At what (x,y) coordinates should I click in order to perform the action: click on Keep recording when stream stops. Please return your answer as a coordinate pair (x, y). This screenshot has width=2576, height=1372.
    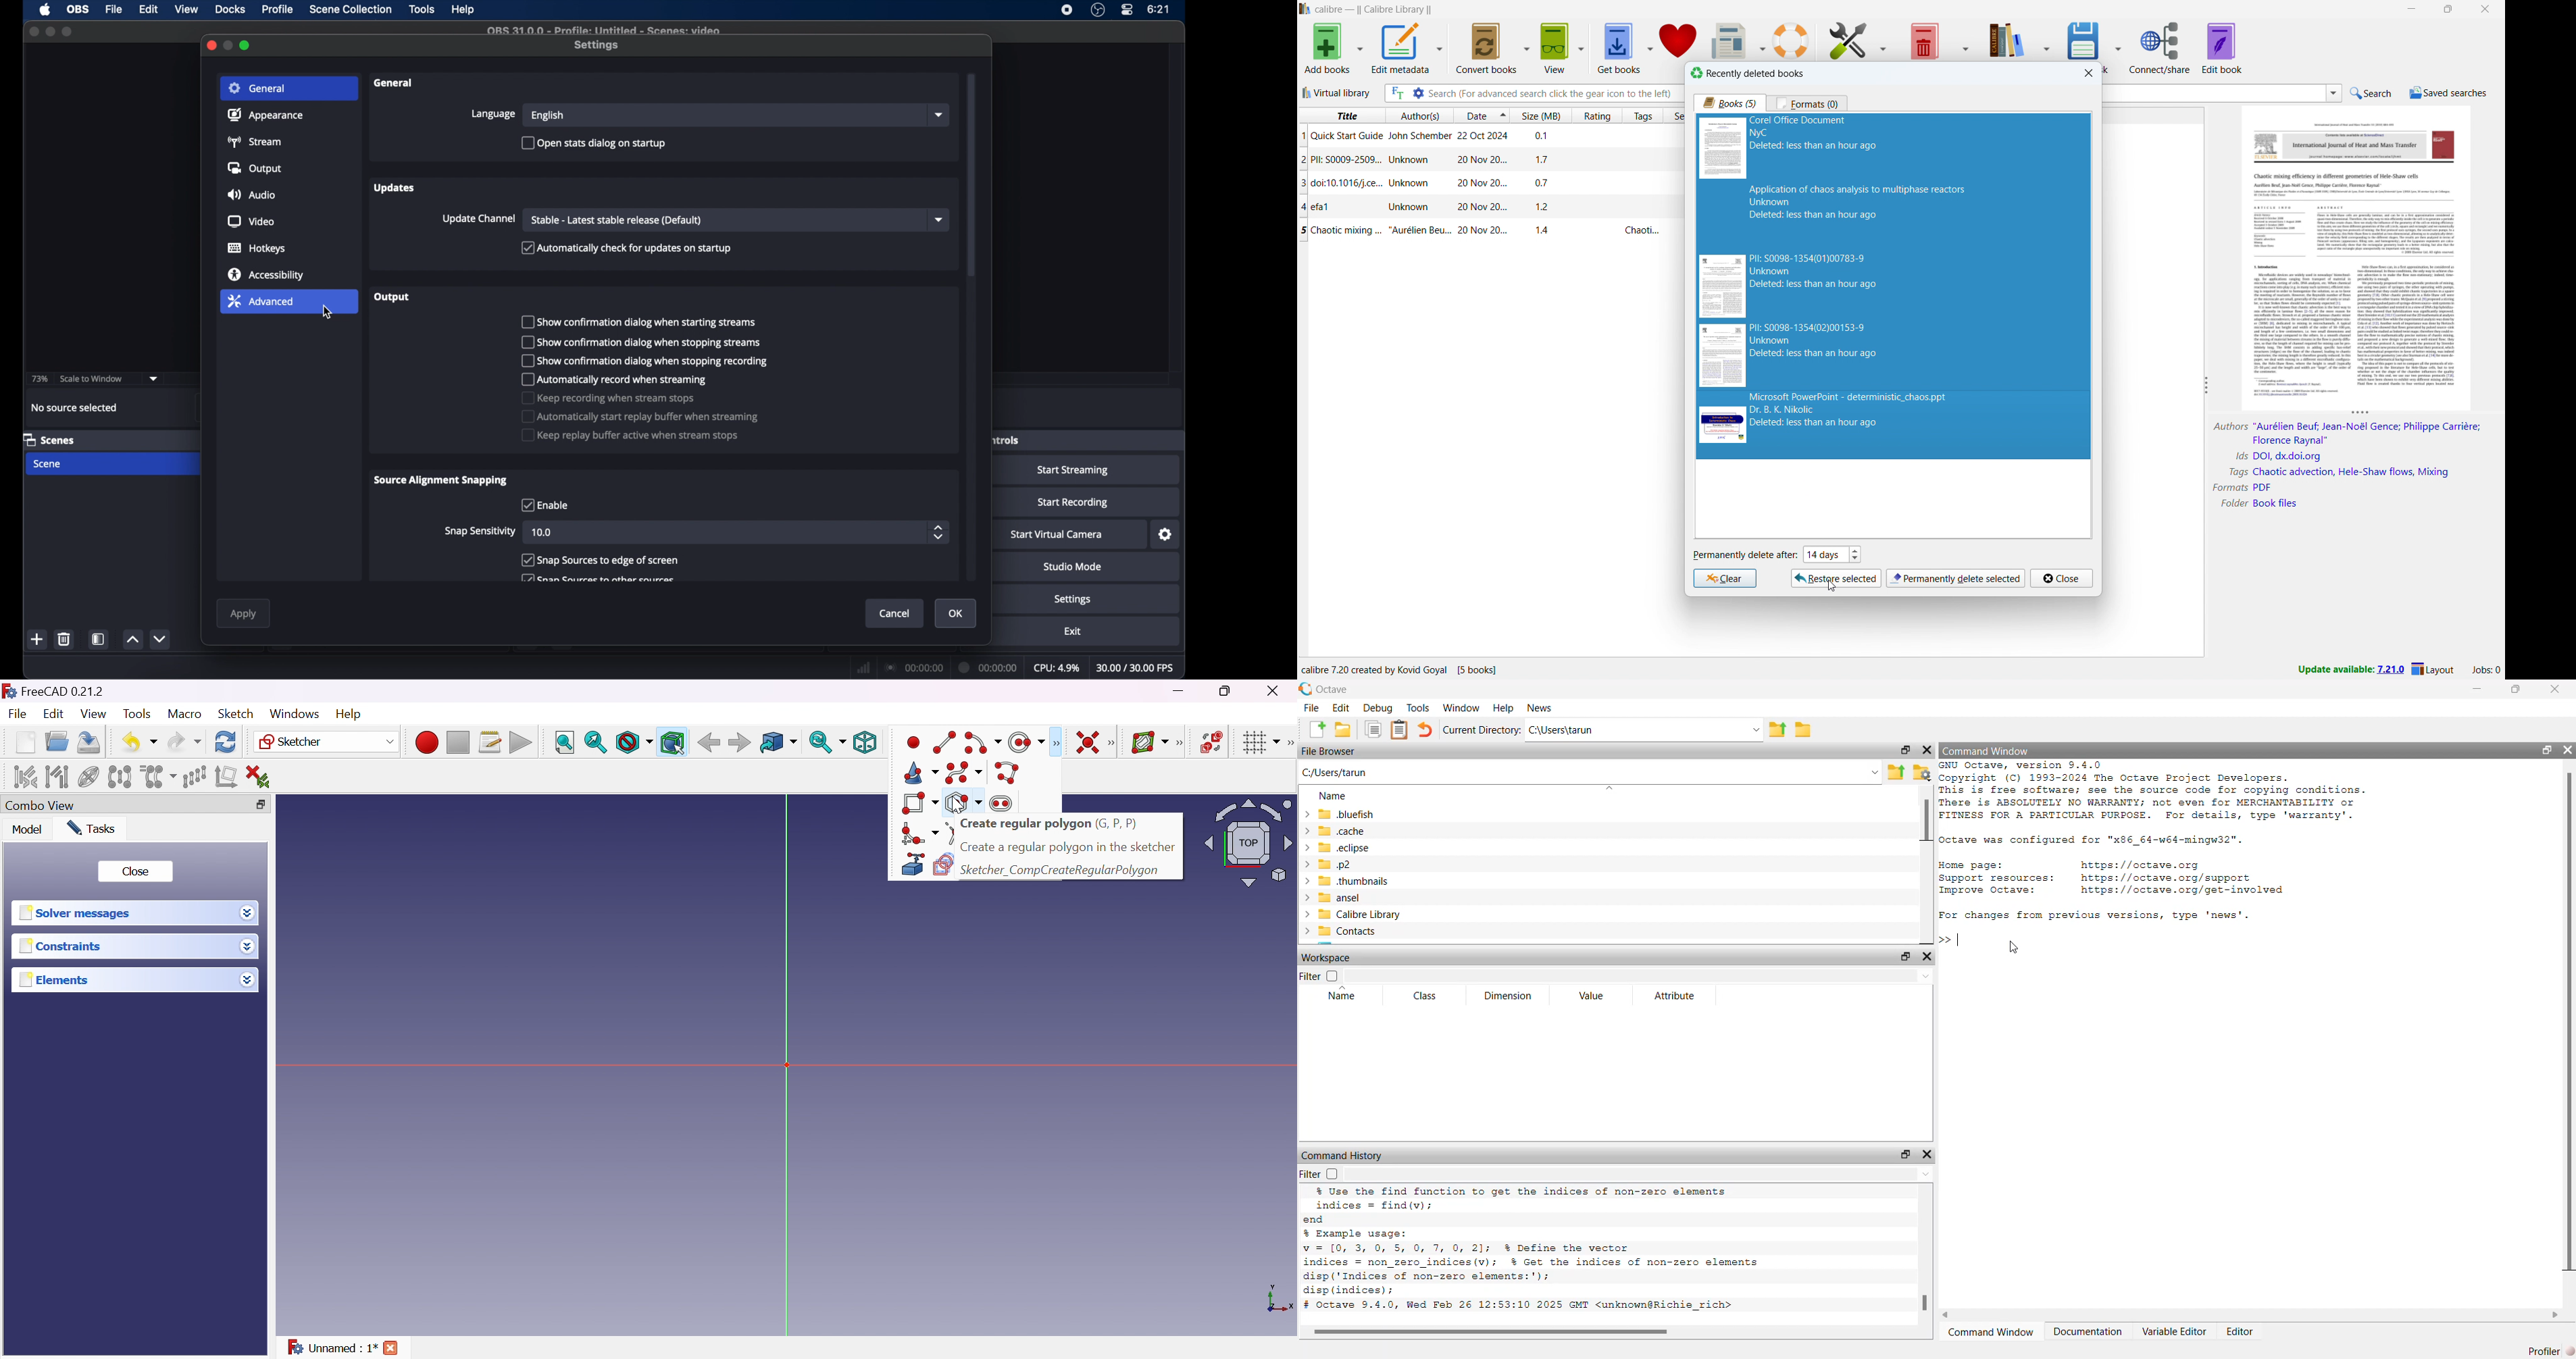
    Looking at the image, I should click on (622, 400).